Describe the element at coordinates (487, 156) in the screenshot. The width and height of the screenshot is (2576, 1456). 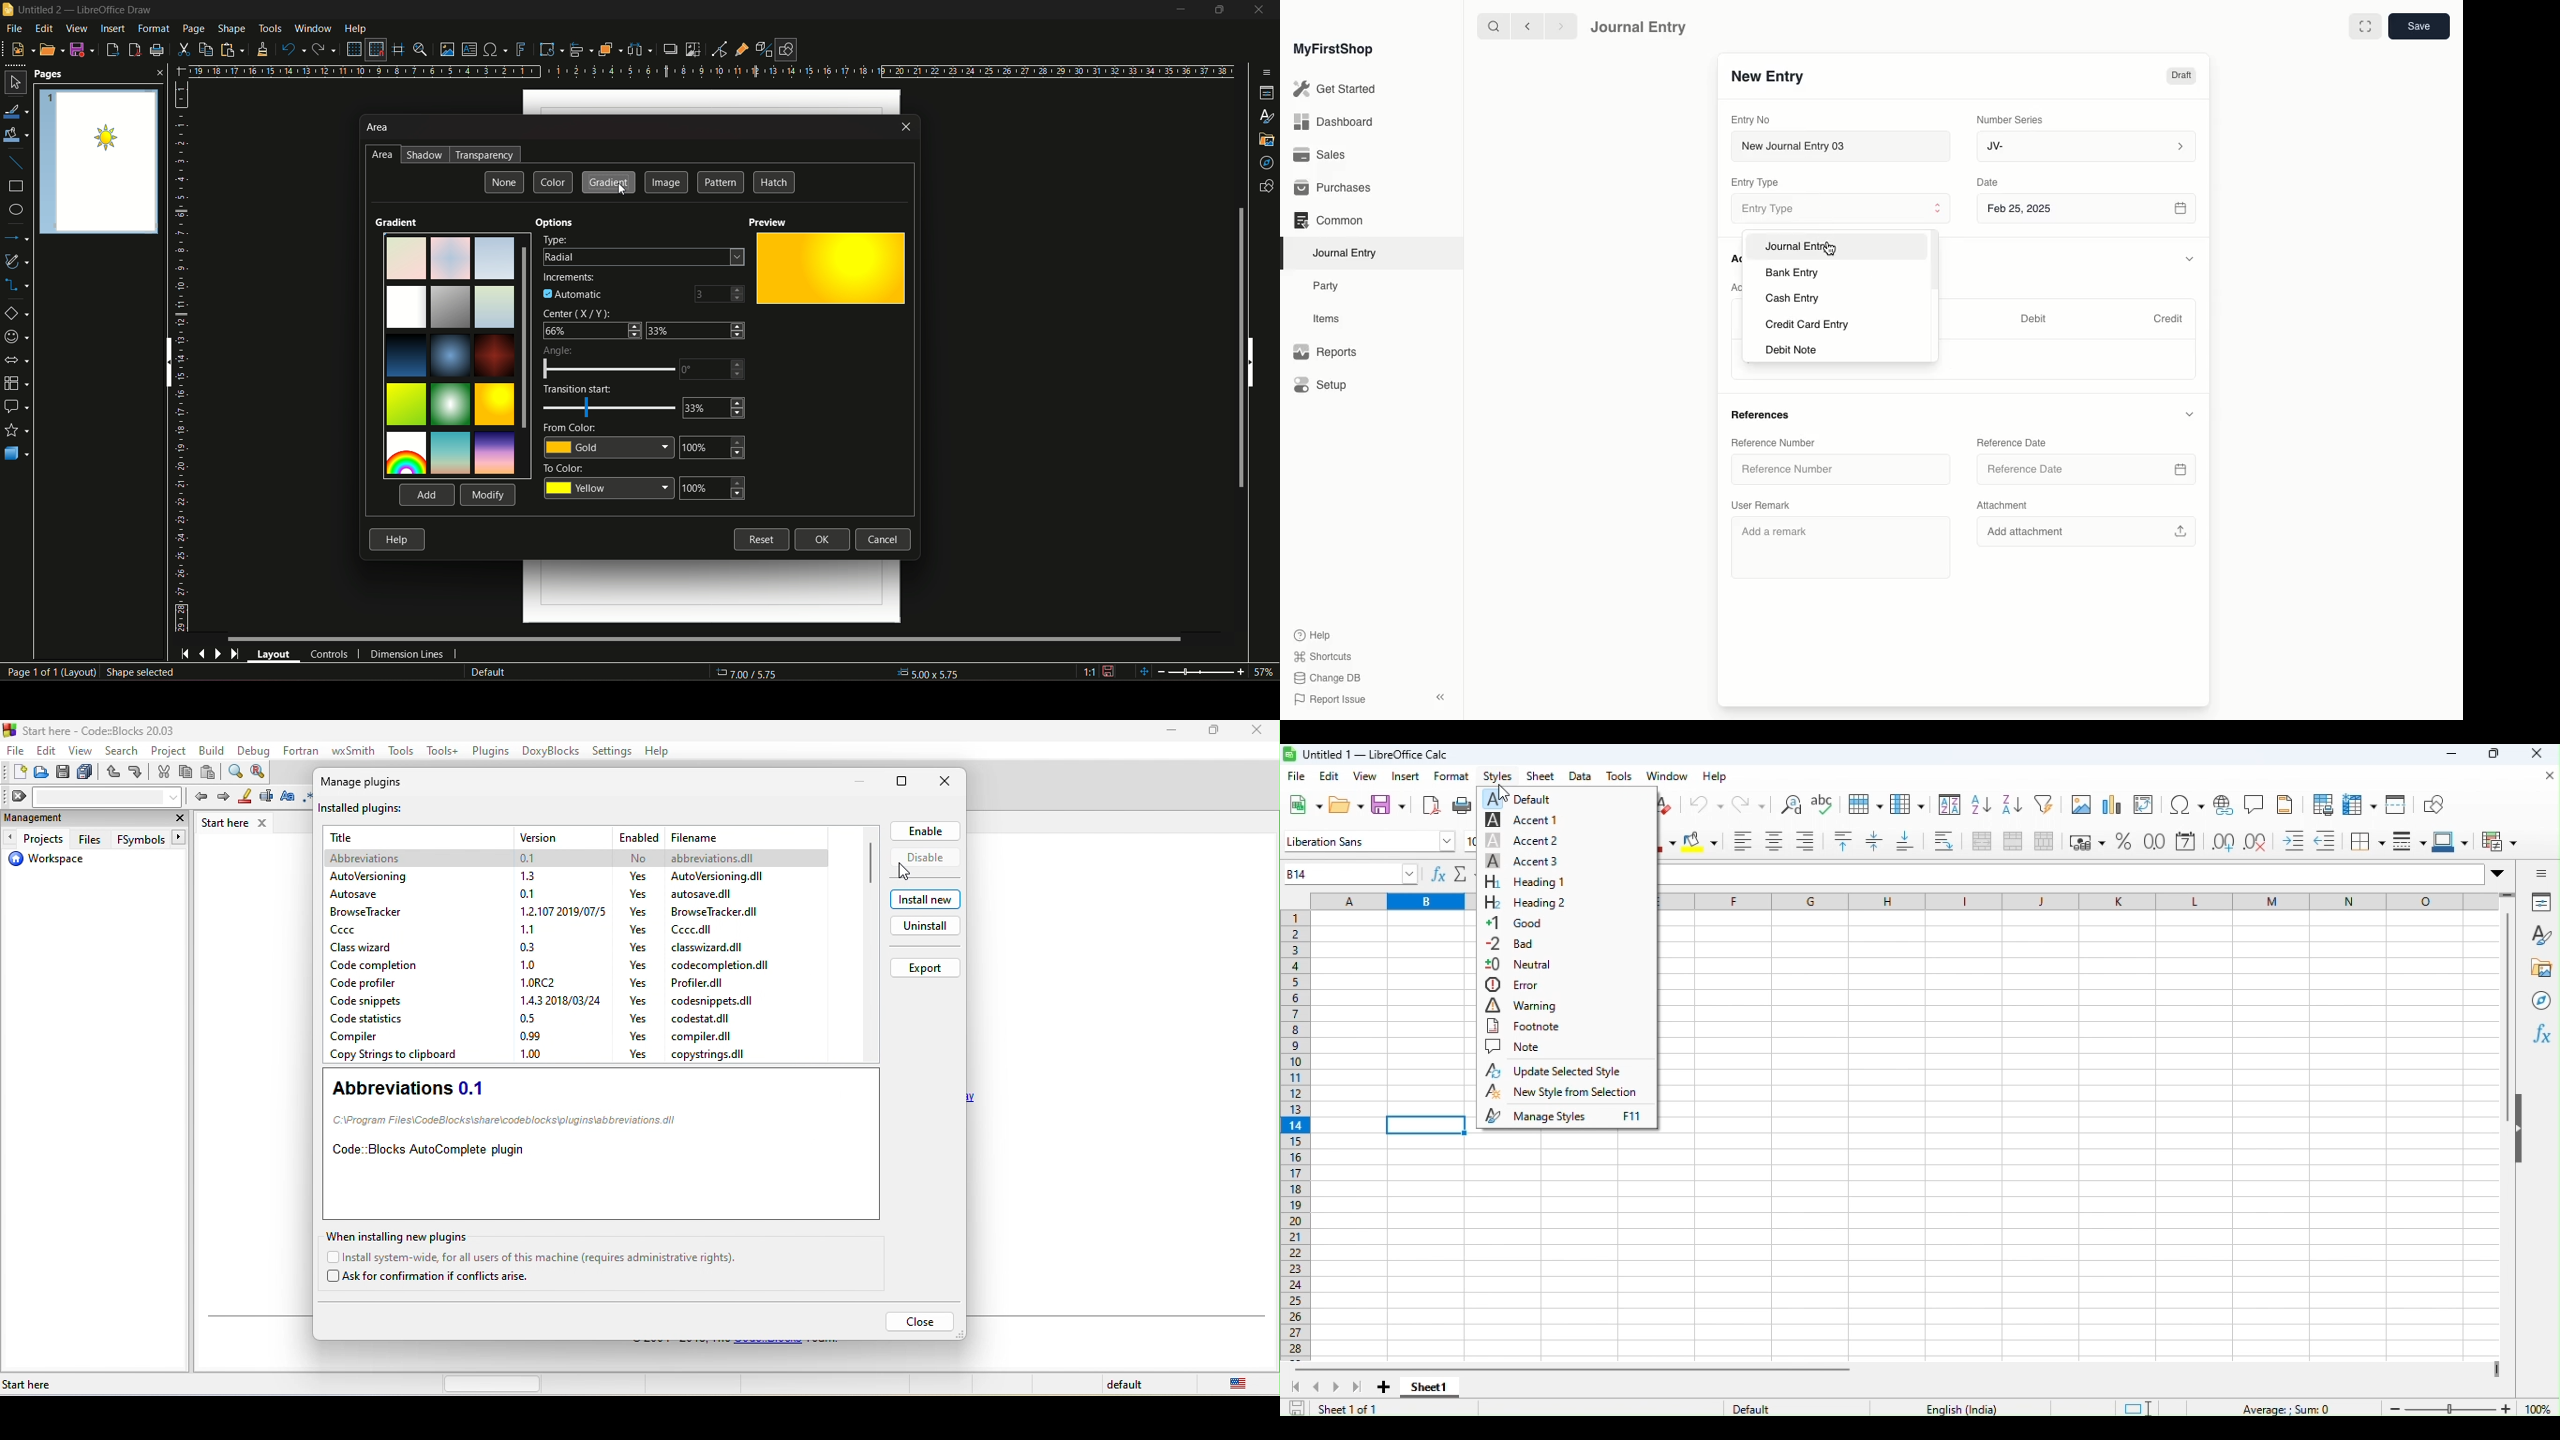
I see `transperancy` at that location.